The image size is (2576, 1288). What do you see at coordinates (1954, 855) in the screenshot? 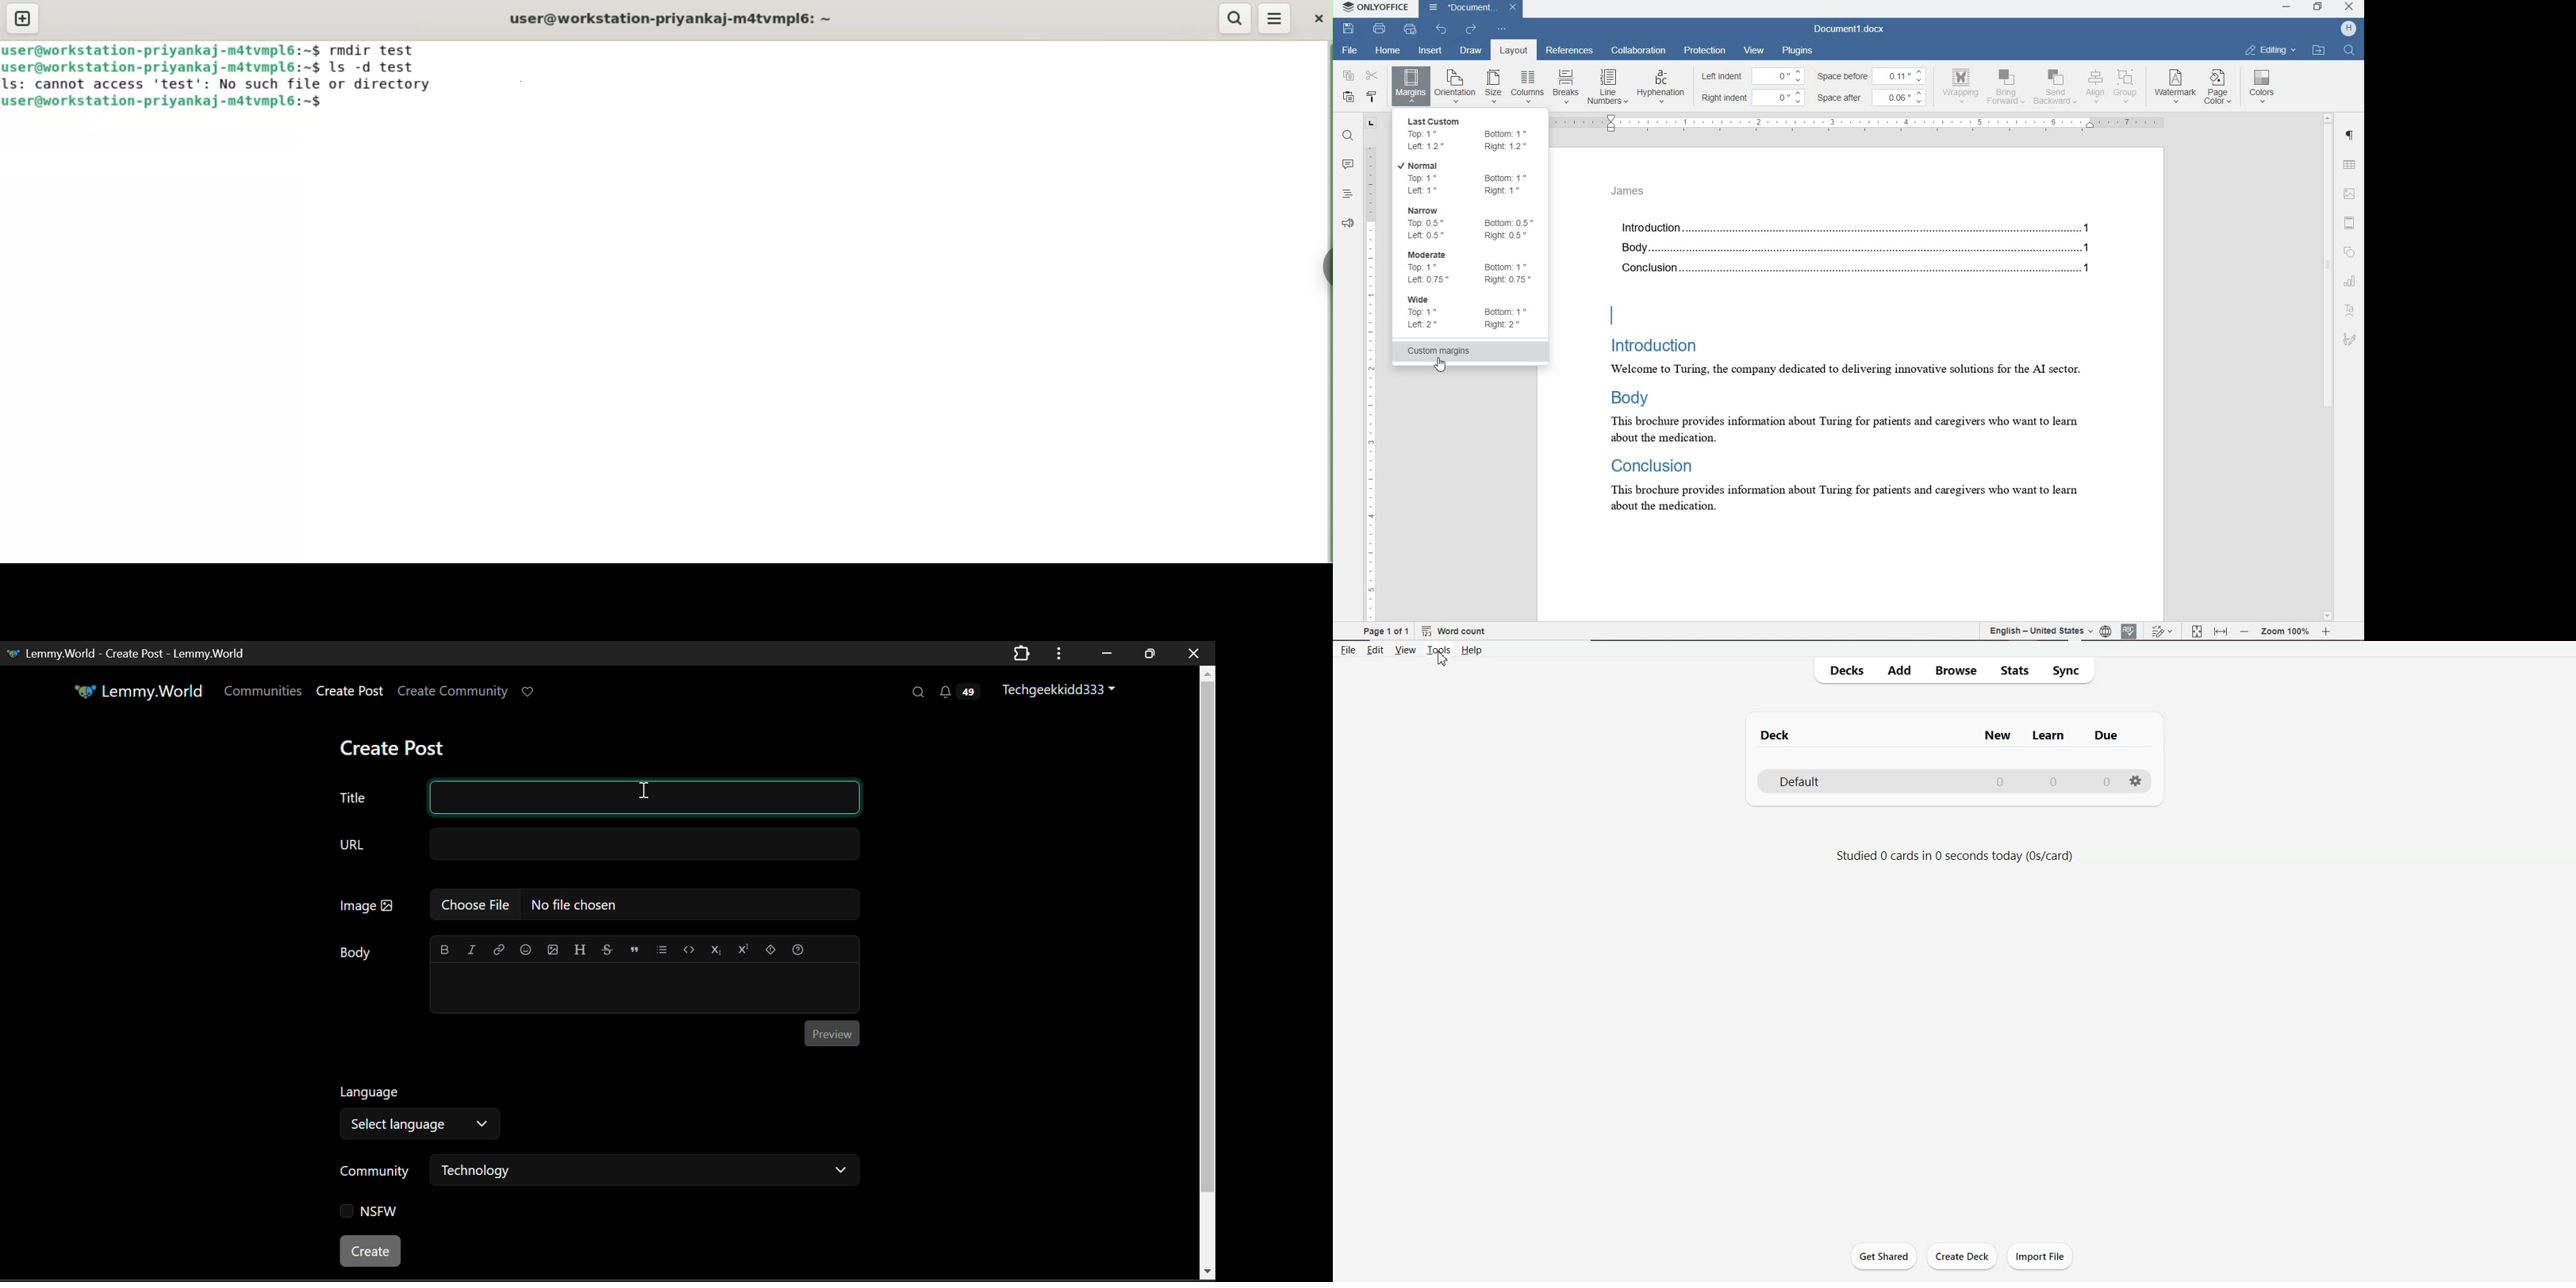
I see `Text 2` at bounding box center [1954, 855].